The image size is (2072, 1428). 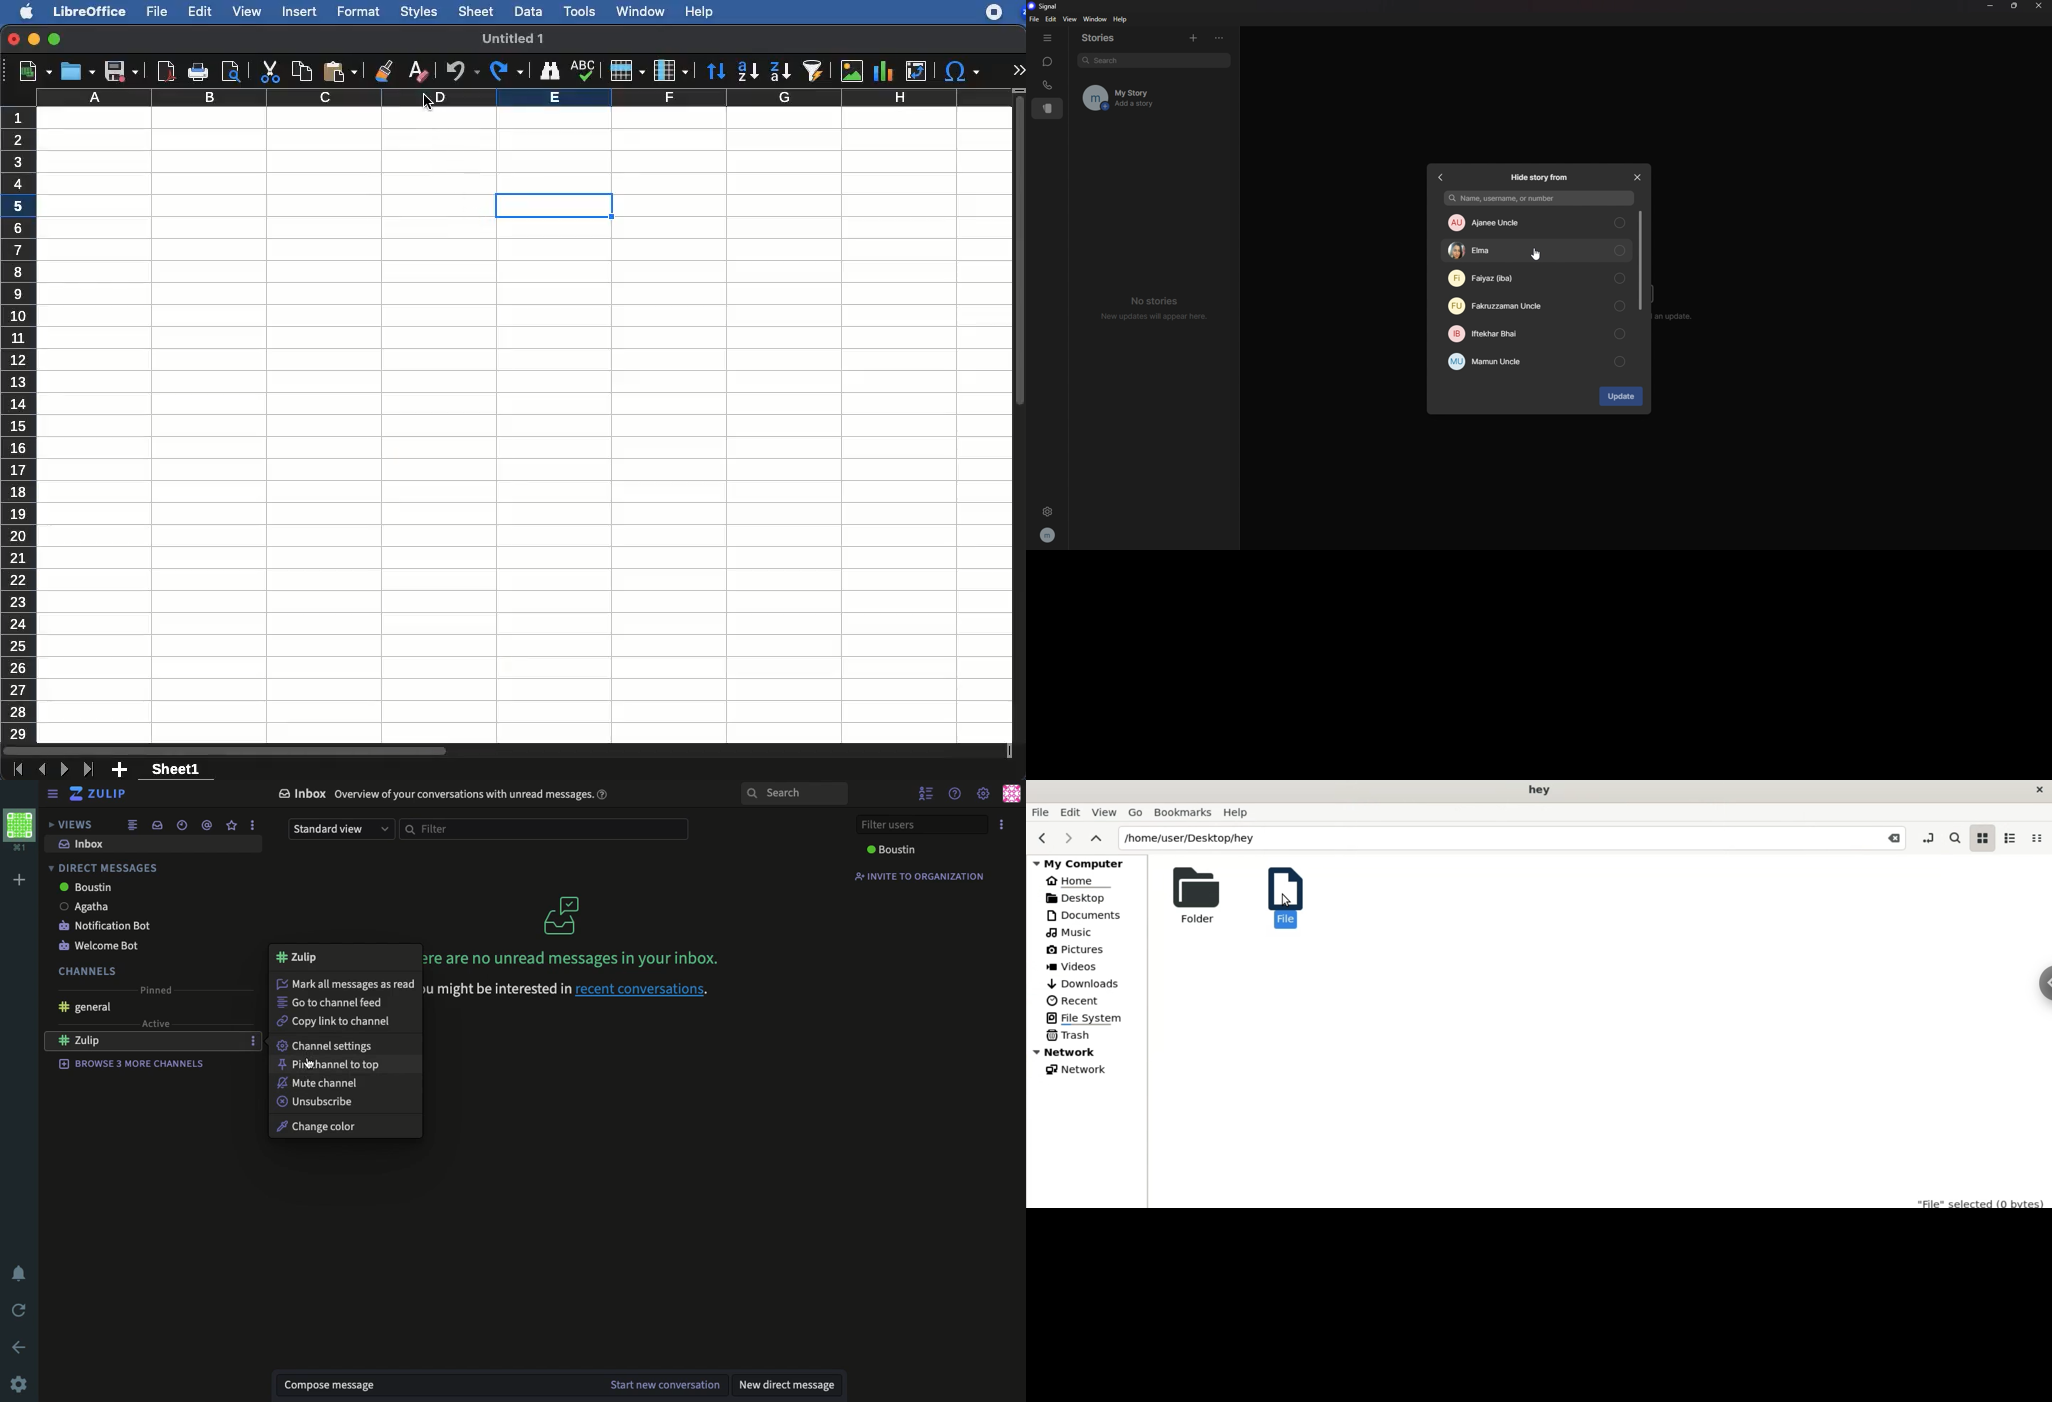 What do you see at coordinates (446, 796) in the screenshot?
I see ` Inbox Overview of your conversations with unread messages.` at bounding box center [446, 796].